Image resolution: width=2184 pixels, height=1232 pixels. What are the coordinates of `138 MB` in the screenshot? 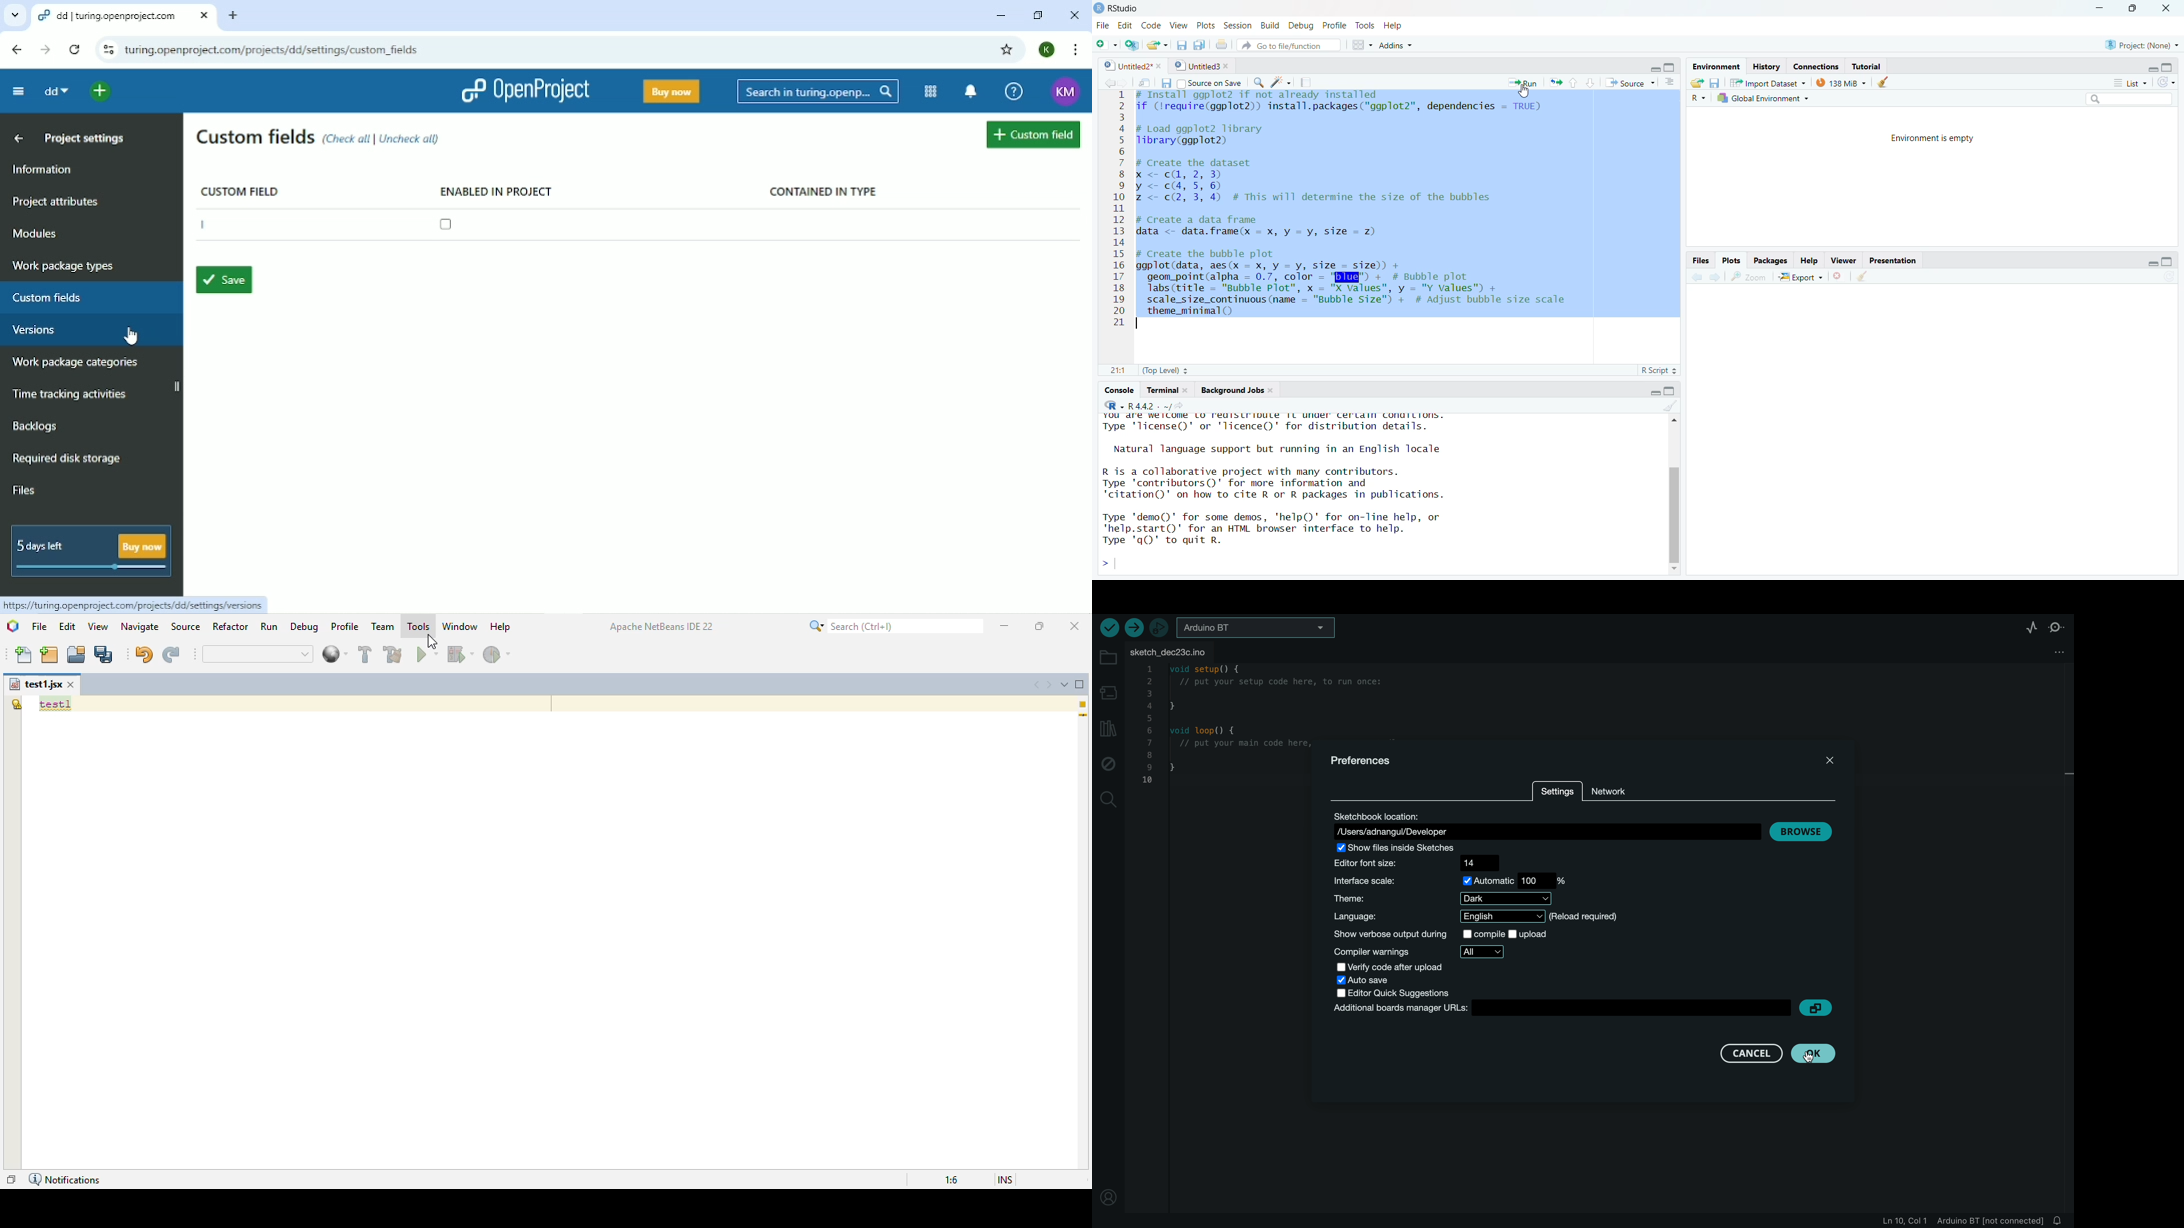 It's located at (1841, 82).